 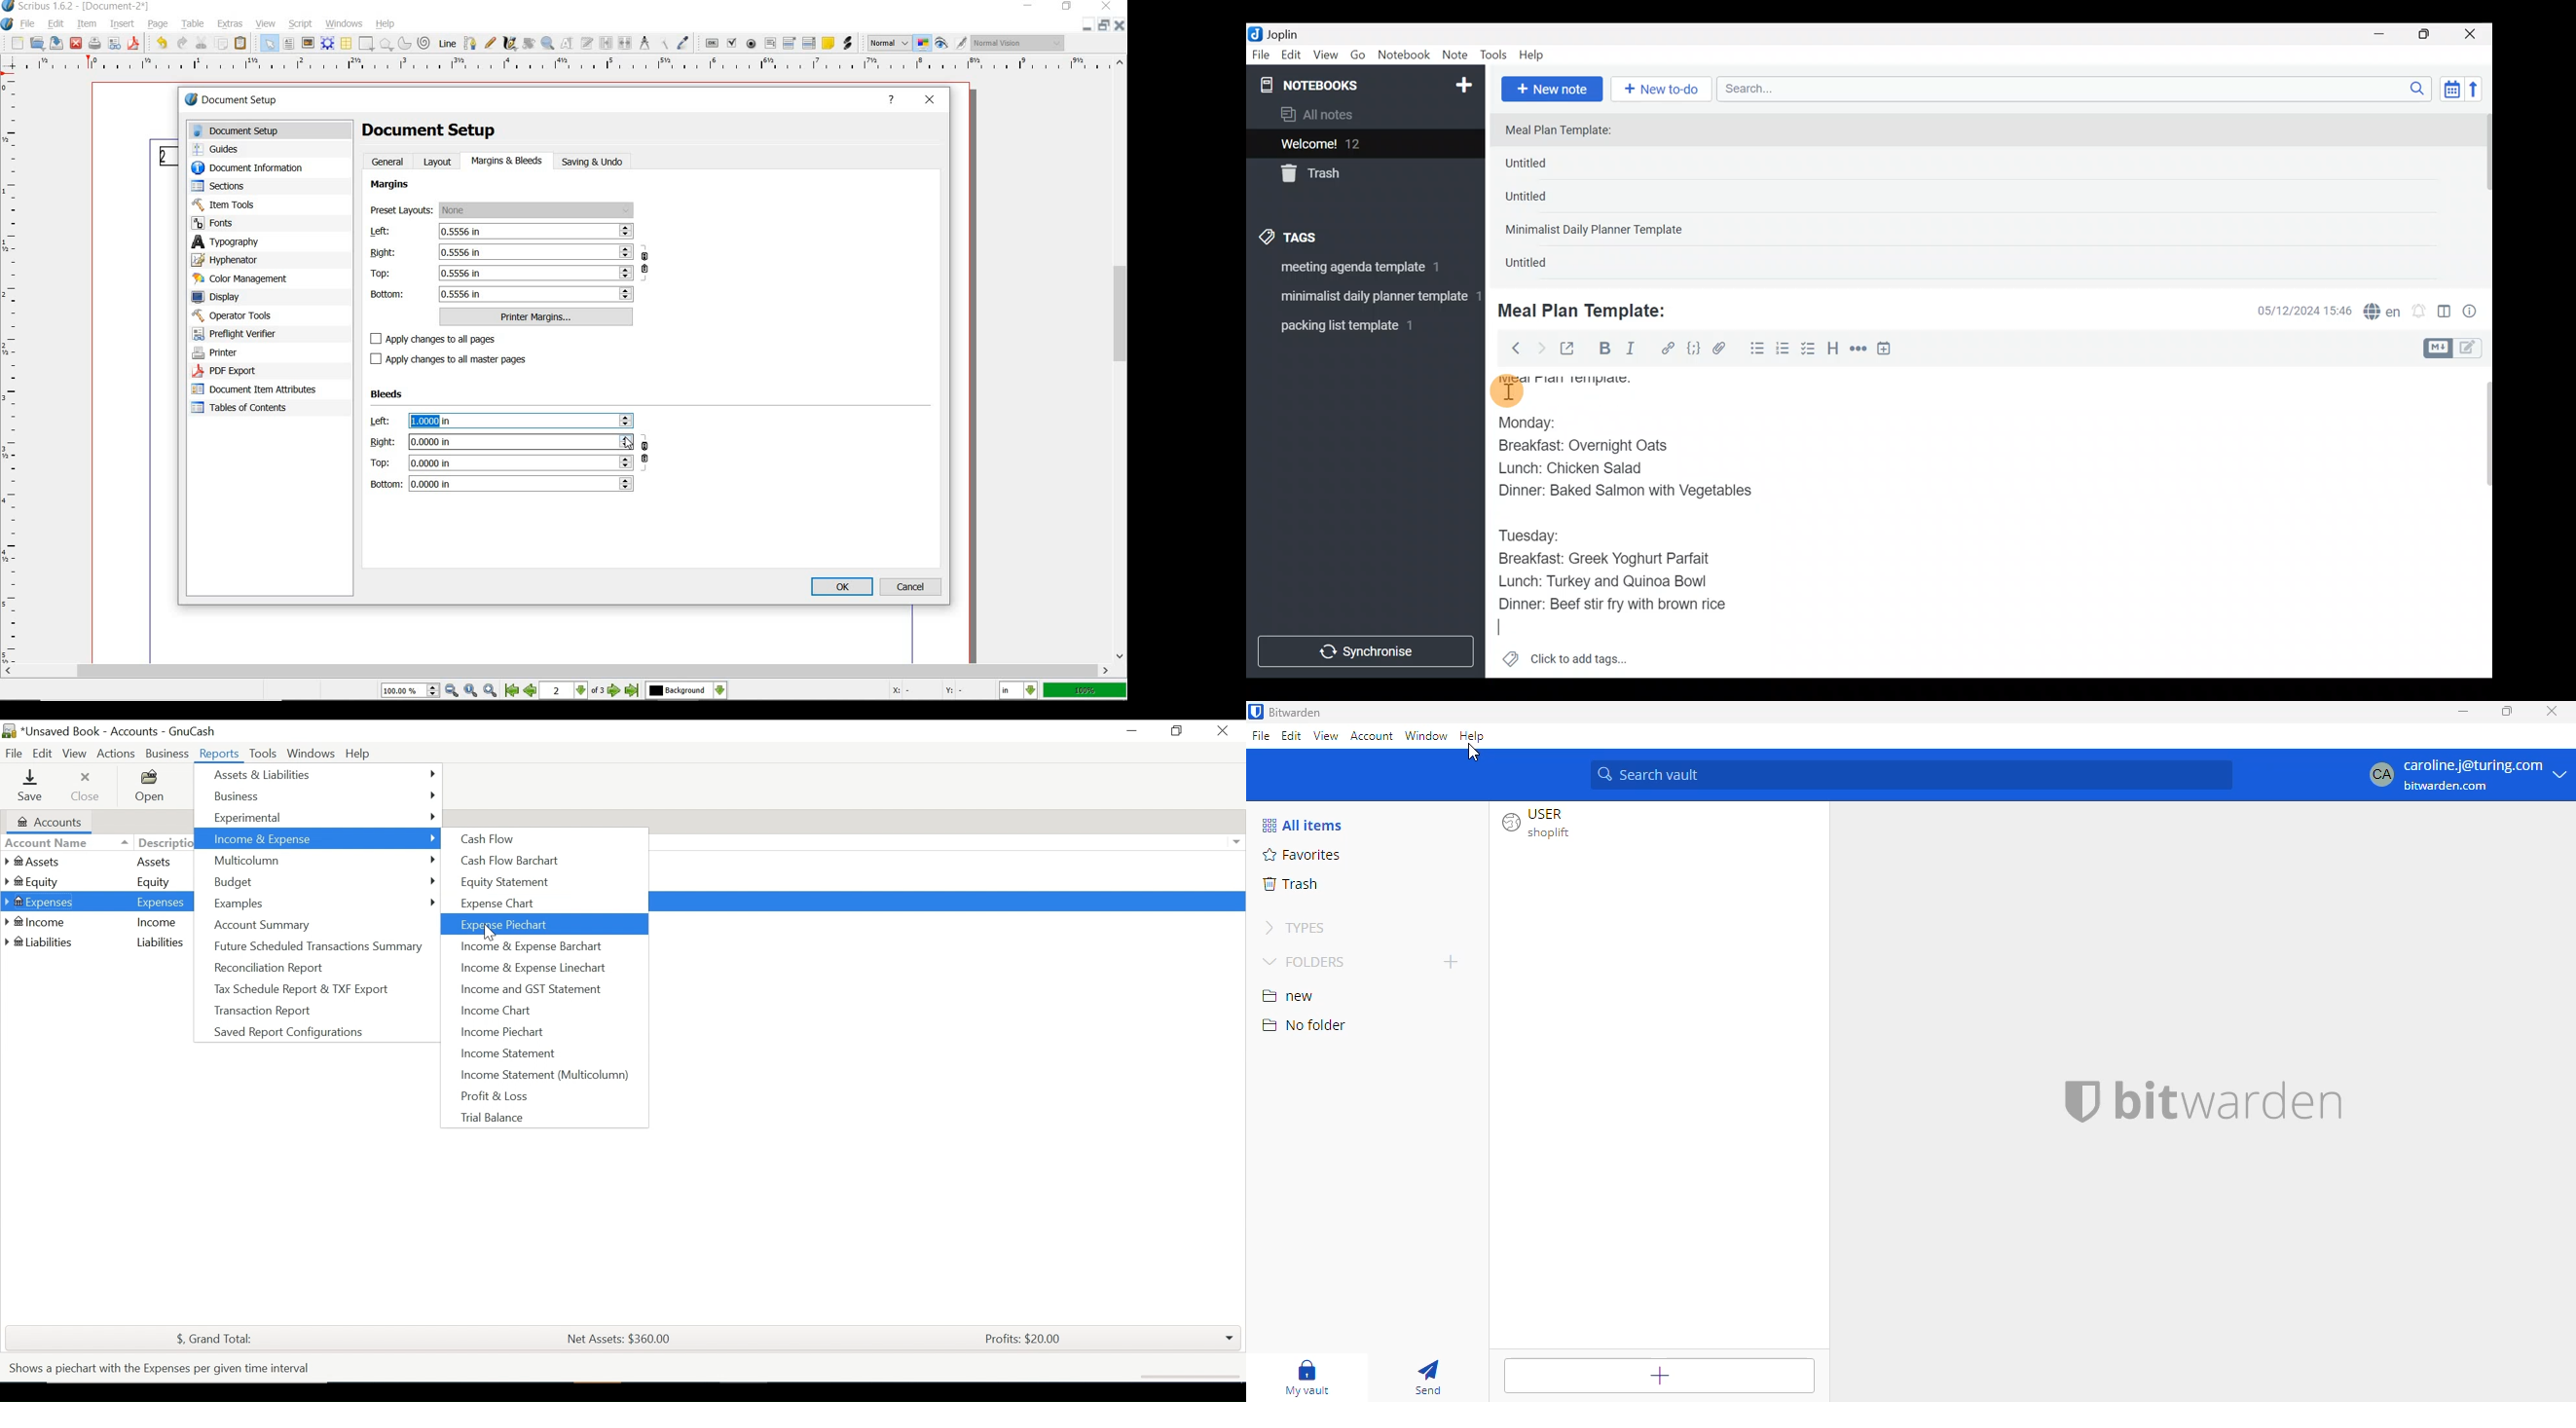 What do you see at coordinates (1405, 55) in the screenshot?
I see `Notebook` at bounding box center [1405, 55].